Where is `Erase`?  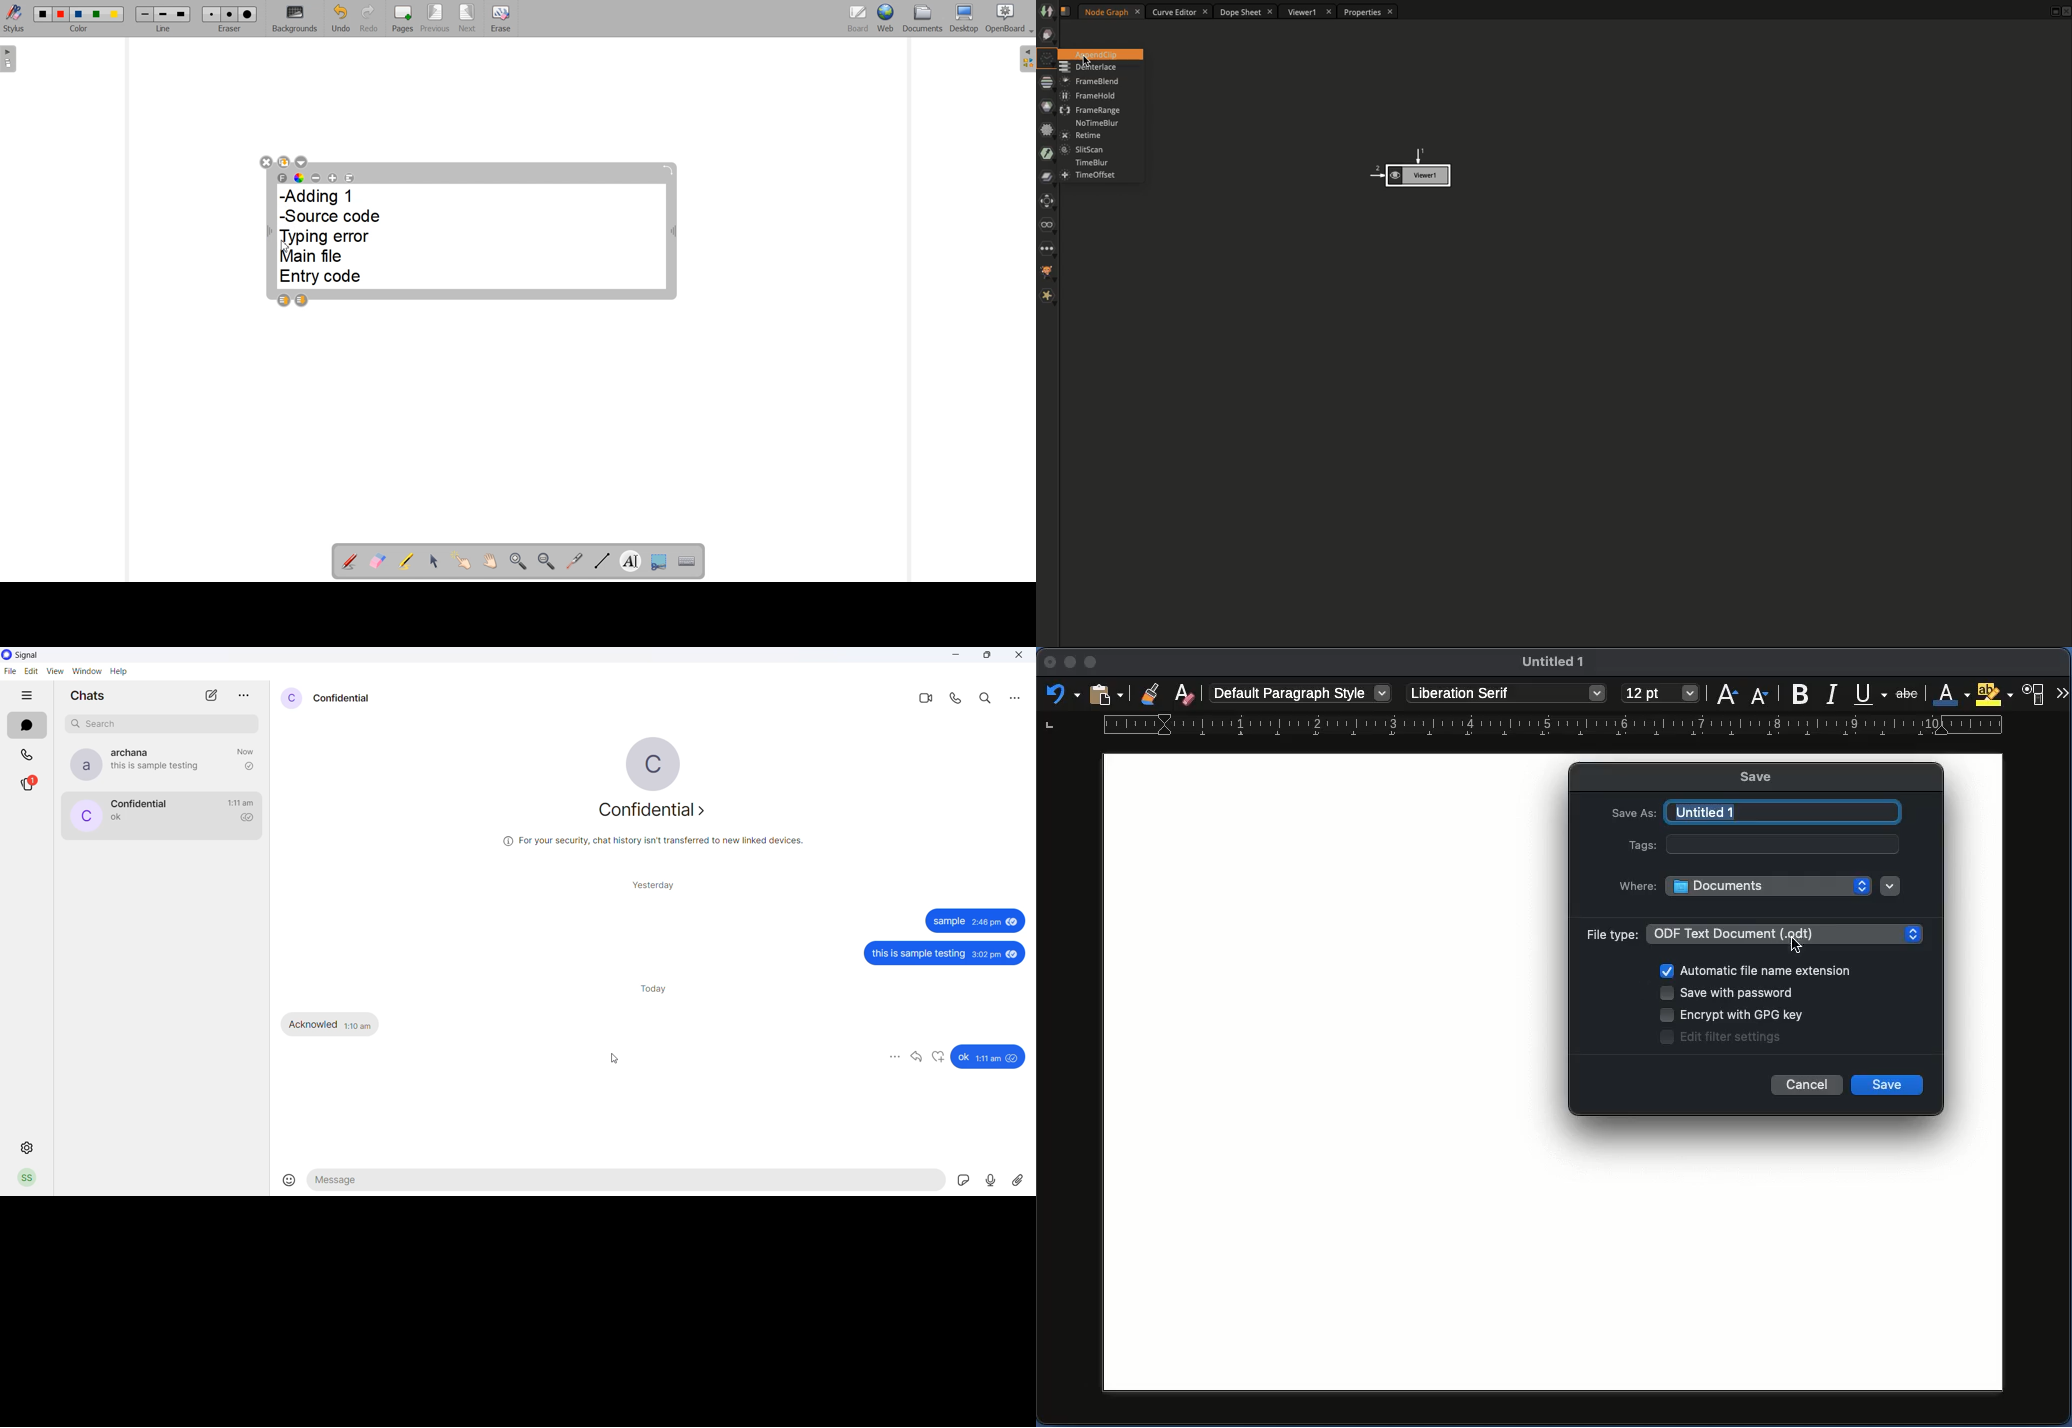
Erase is located at coordinates (501, 17).